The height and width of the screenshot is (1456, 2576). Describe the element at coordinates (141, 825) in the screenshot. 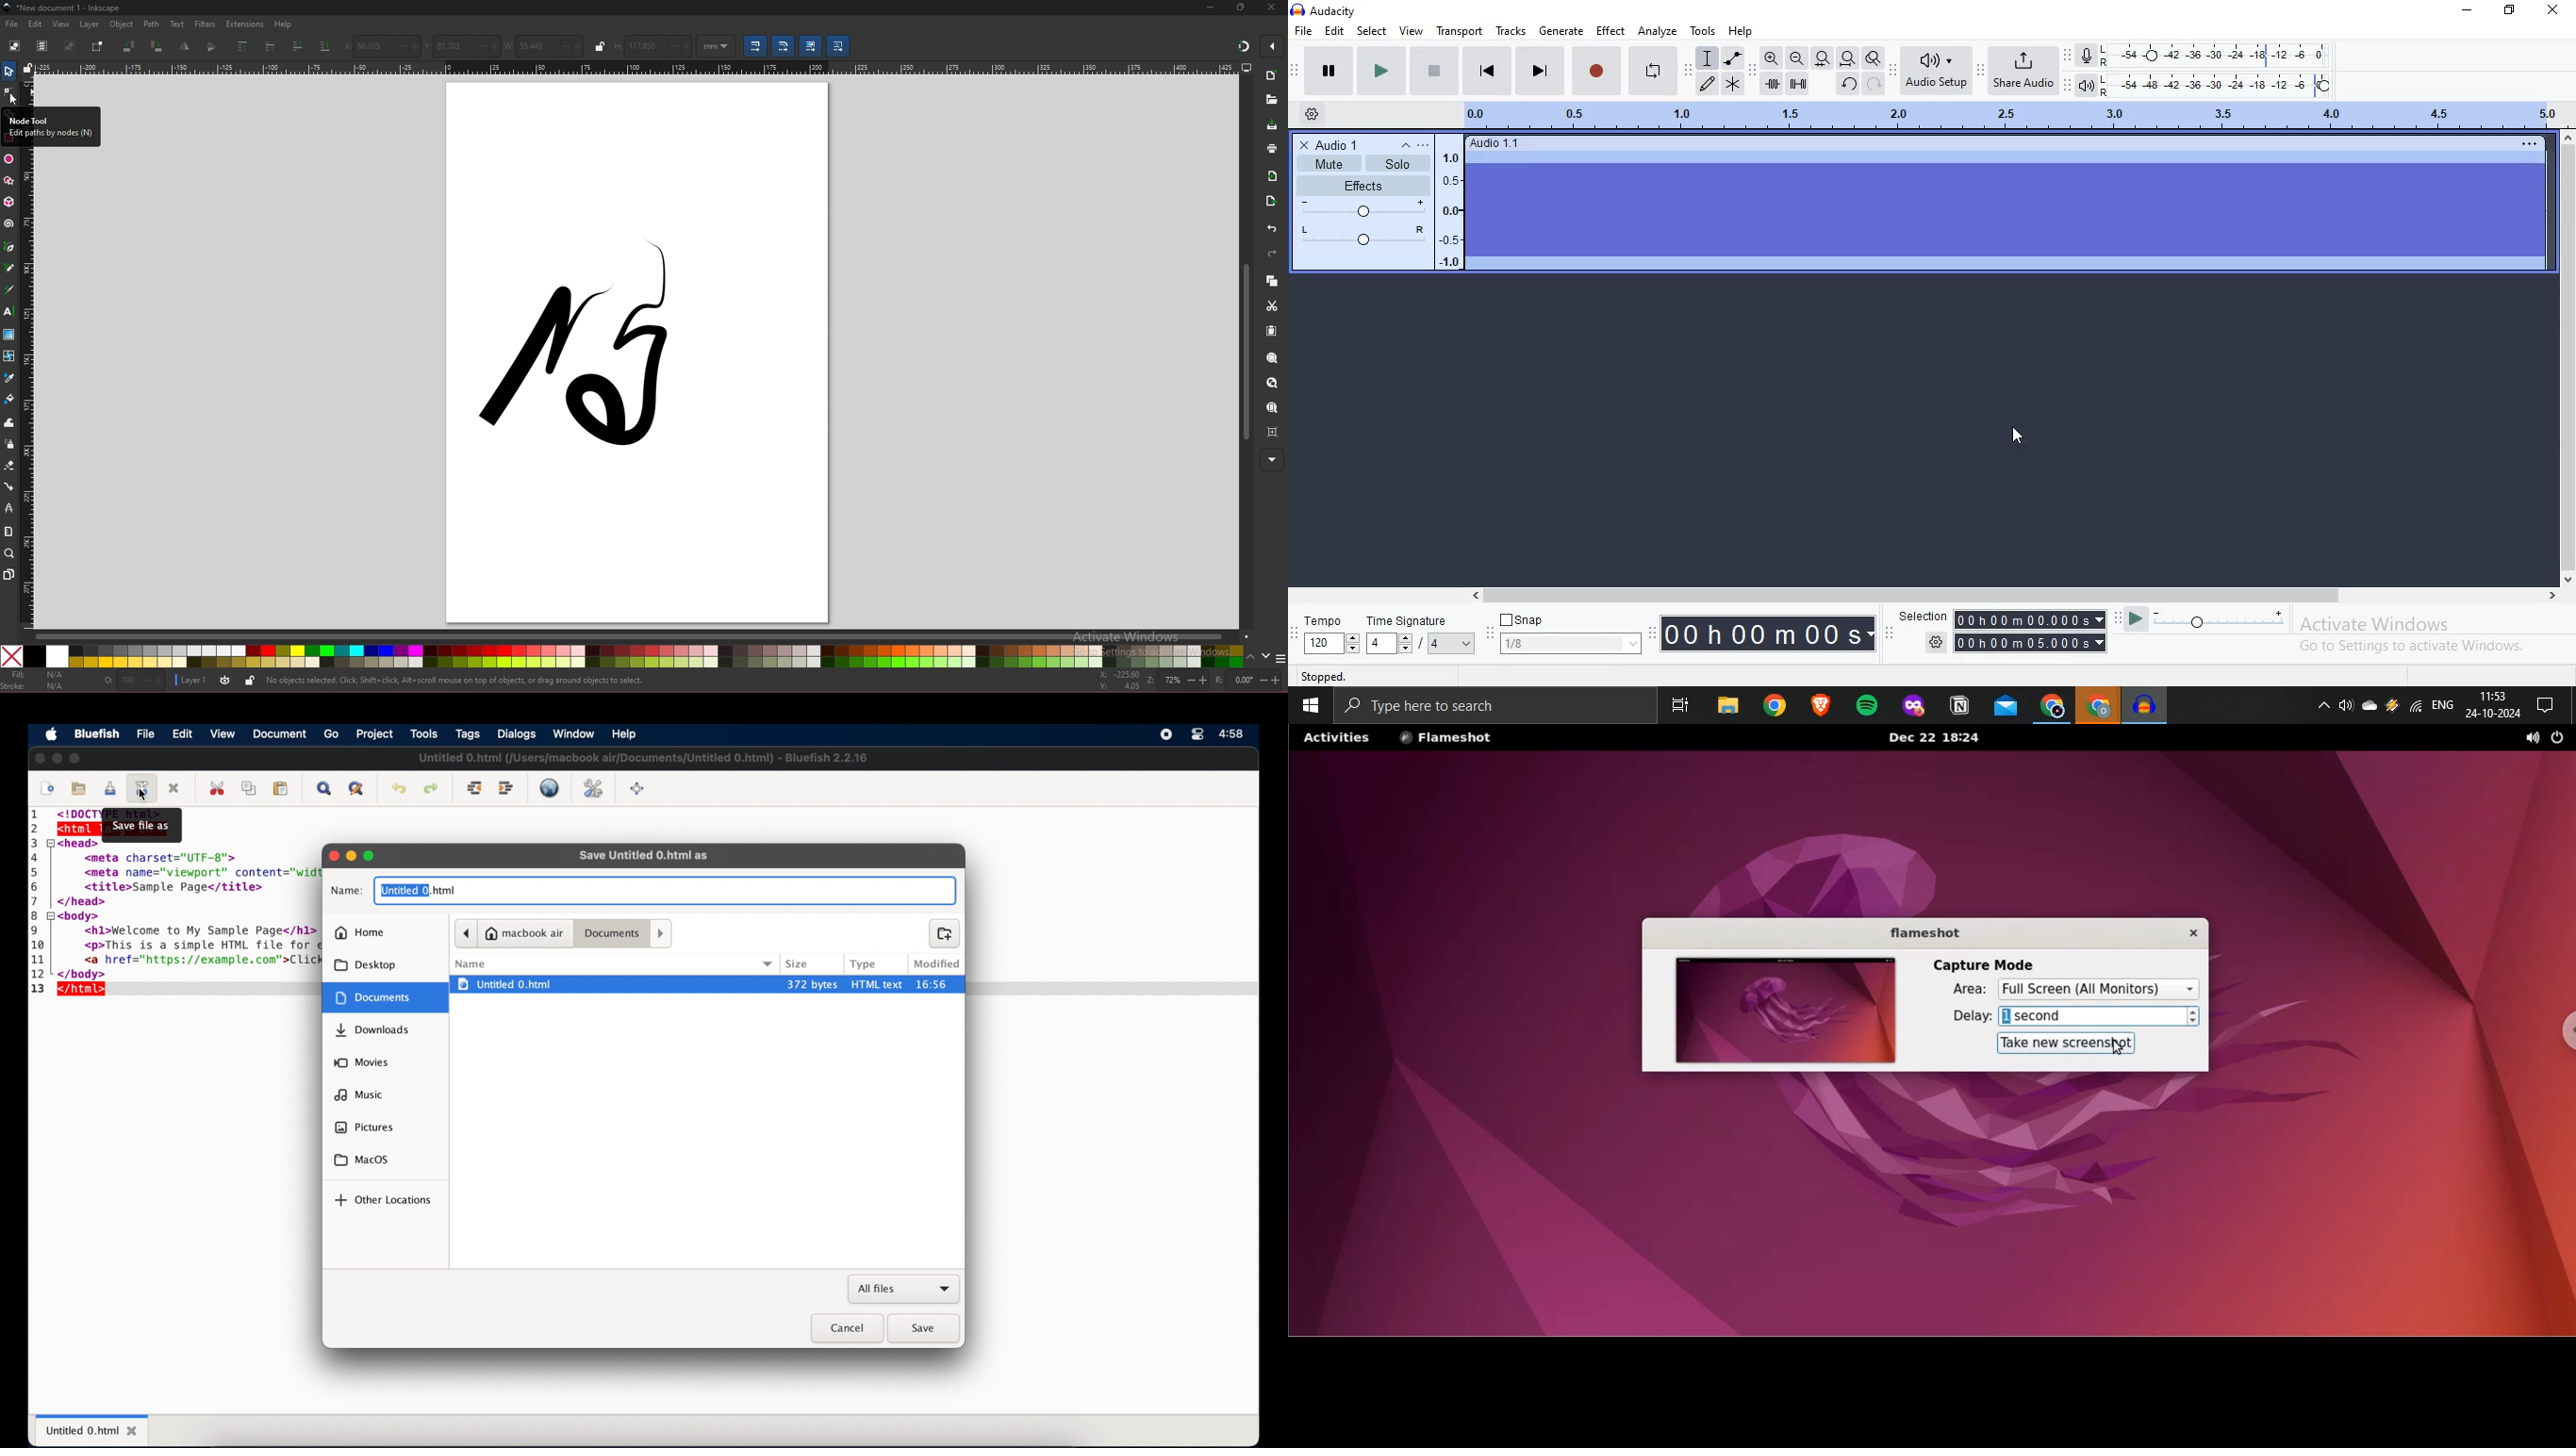

I see `save file as` at that location.